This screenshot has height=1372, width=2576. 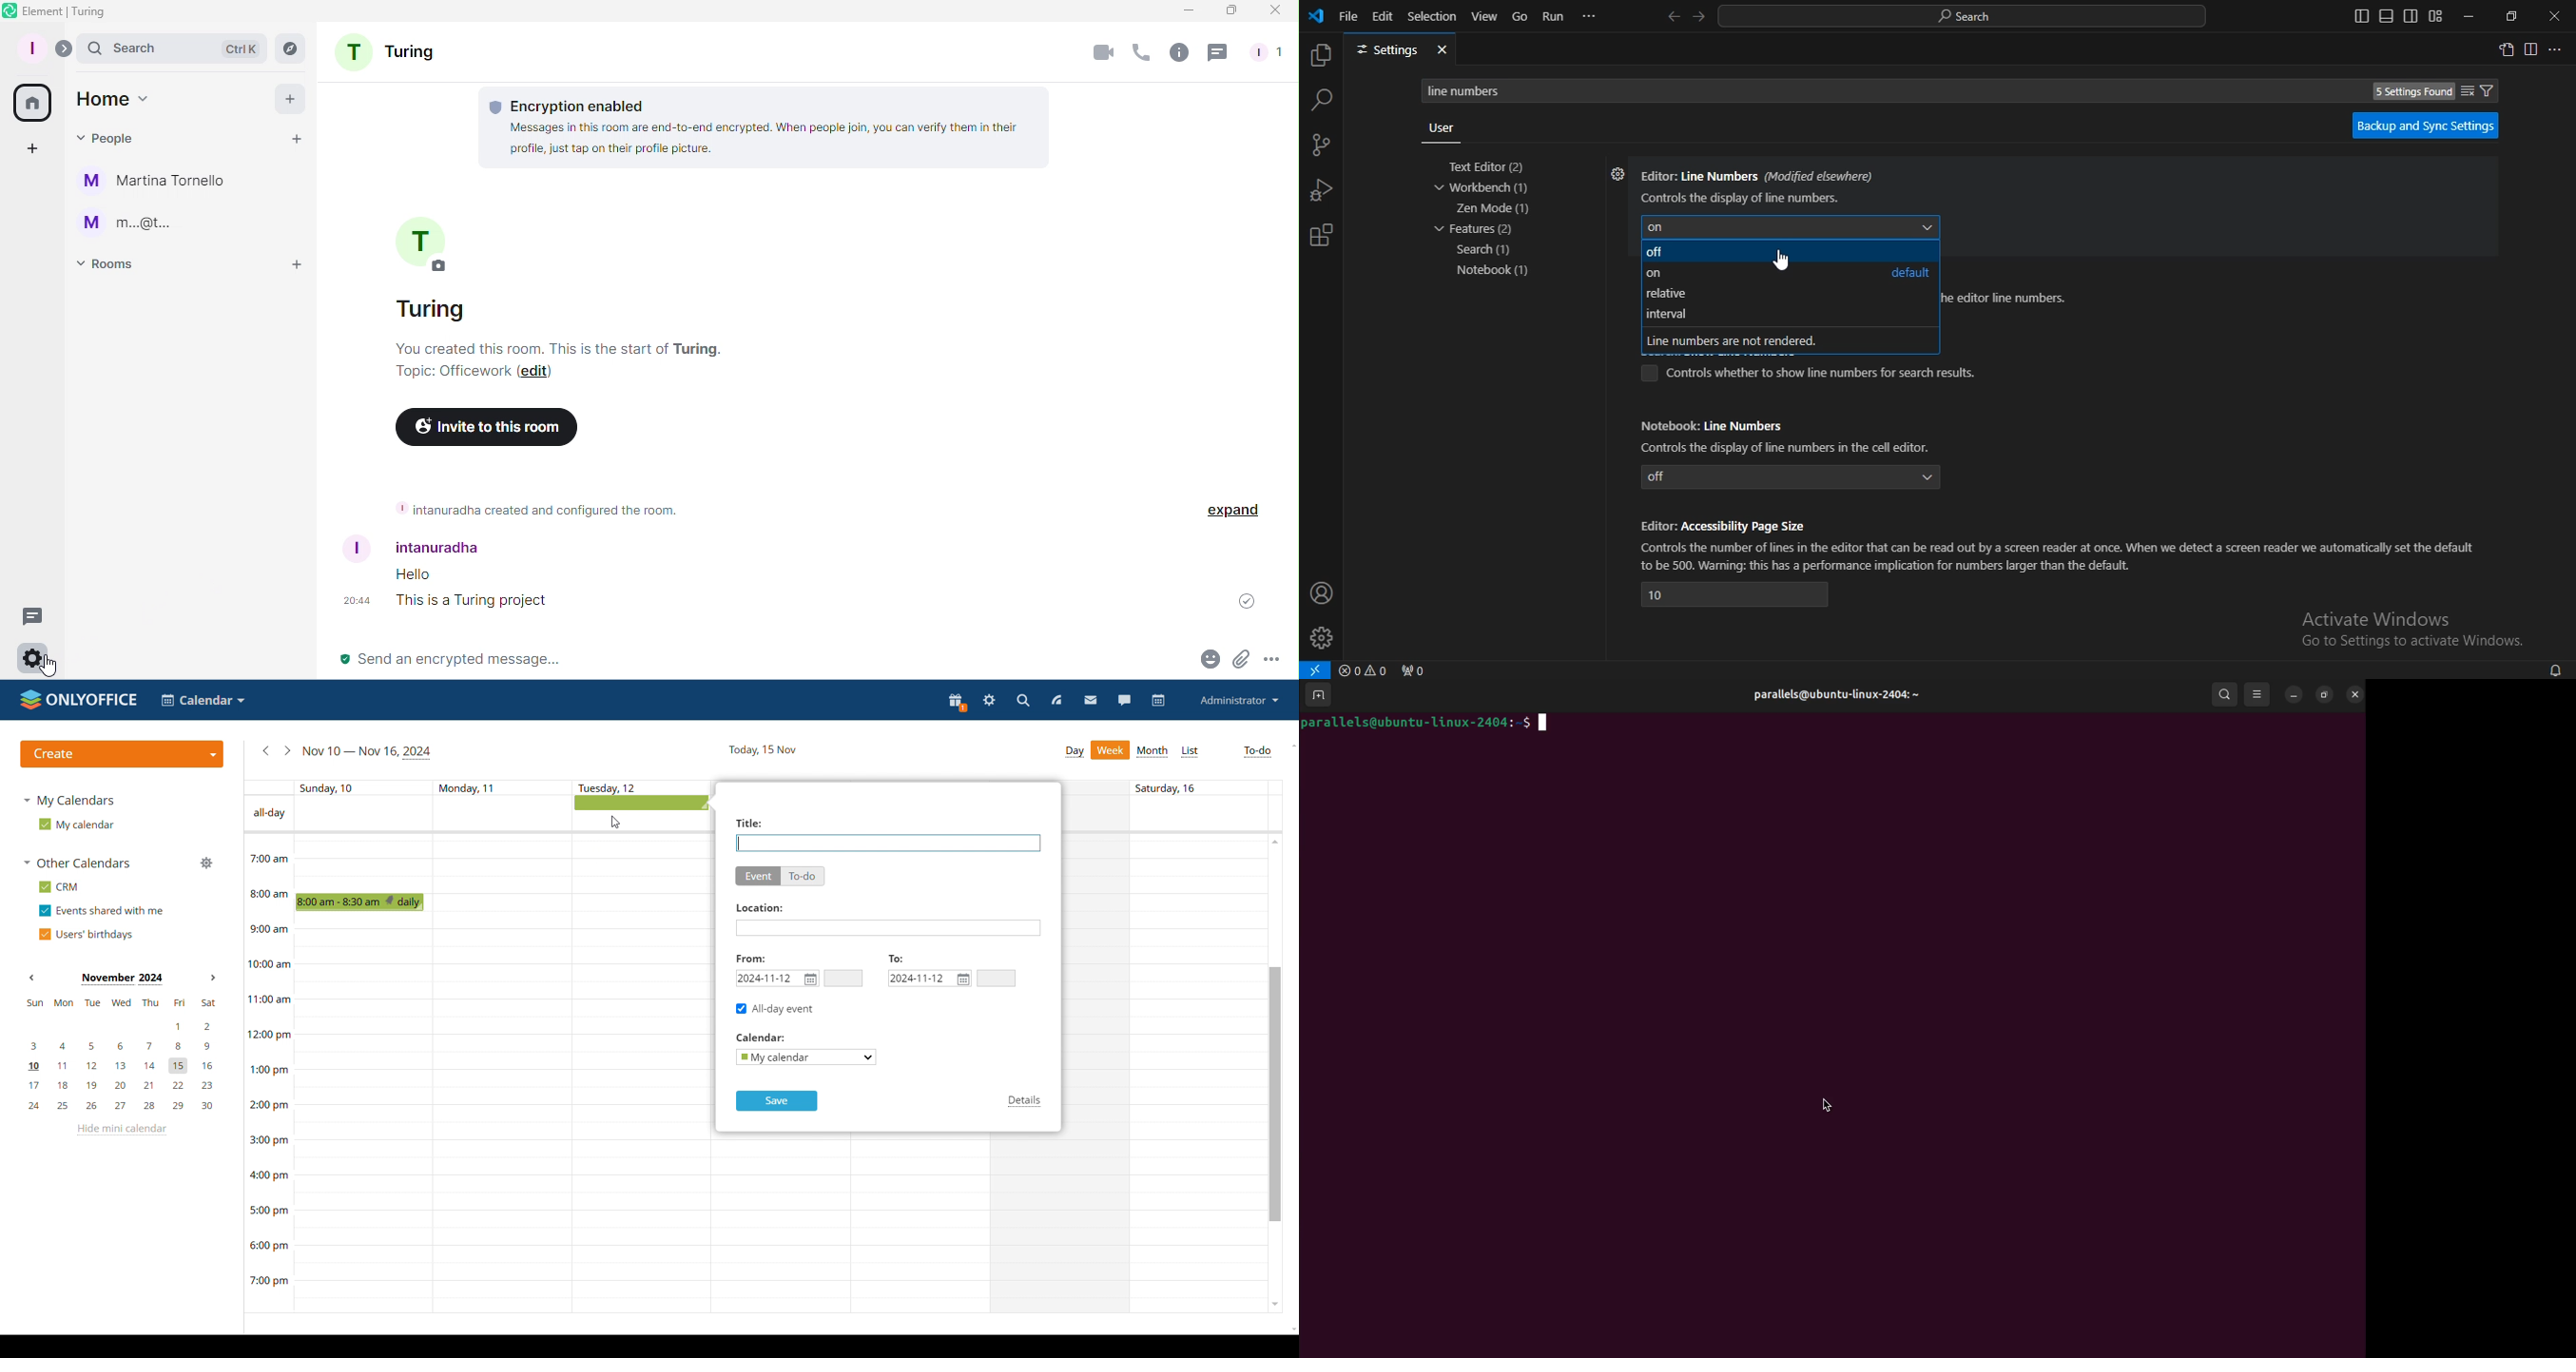 I want to click on notebook, so click(x=1498, y=270).